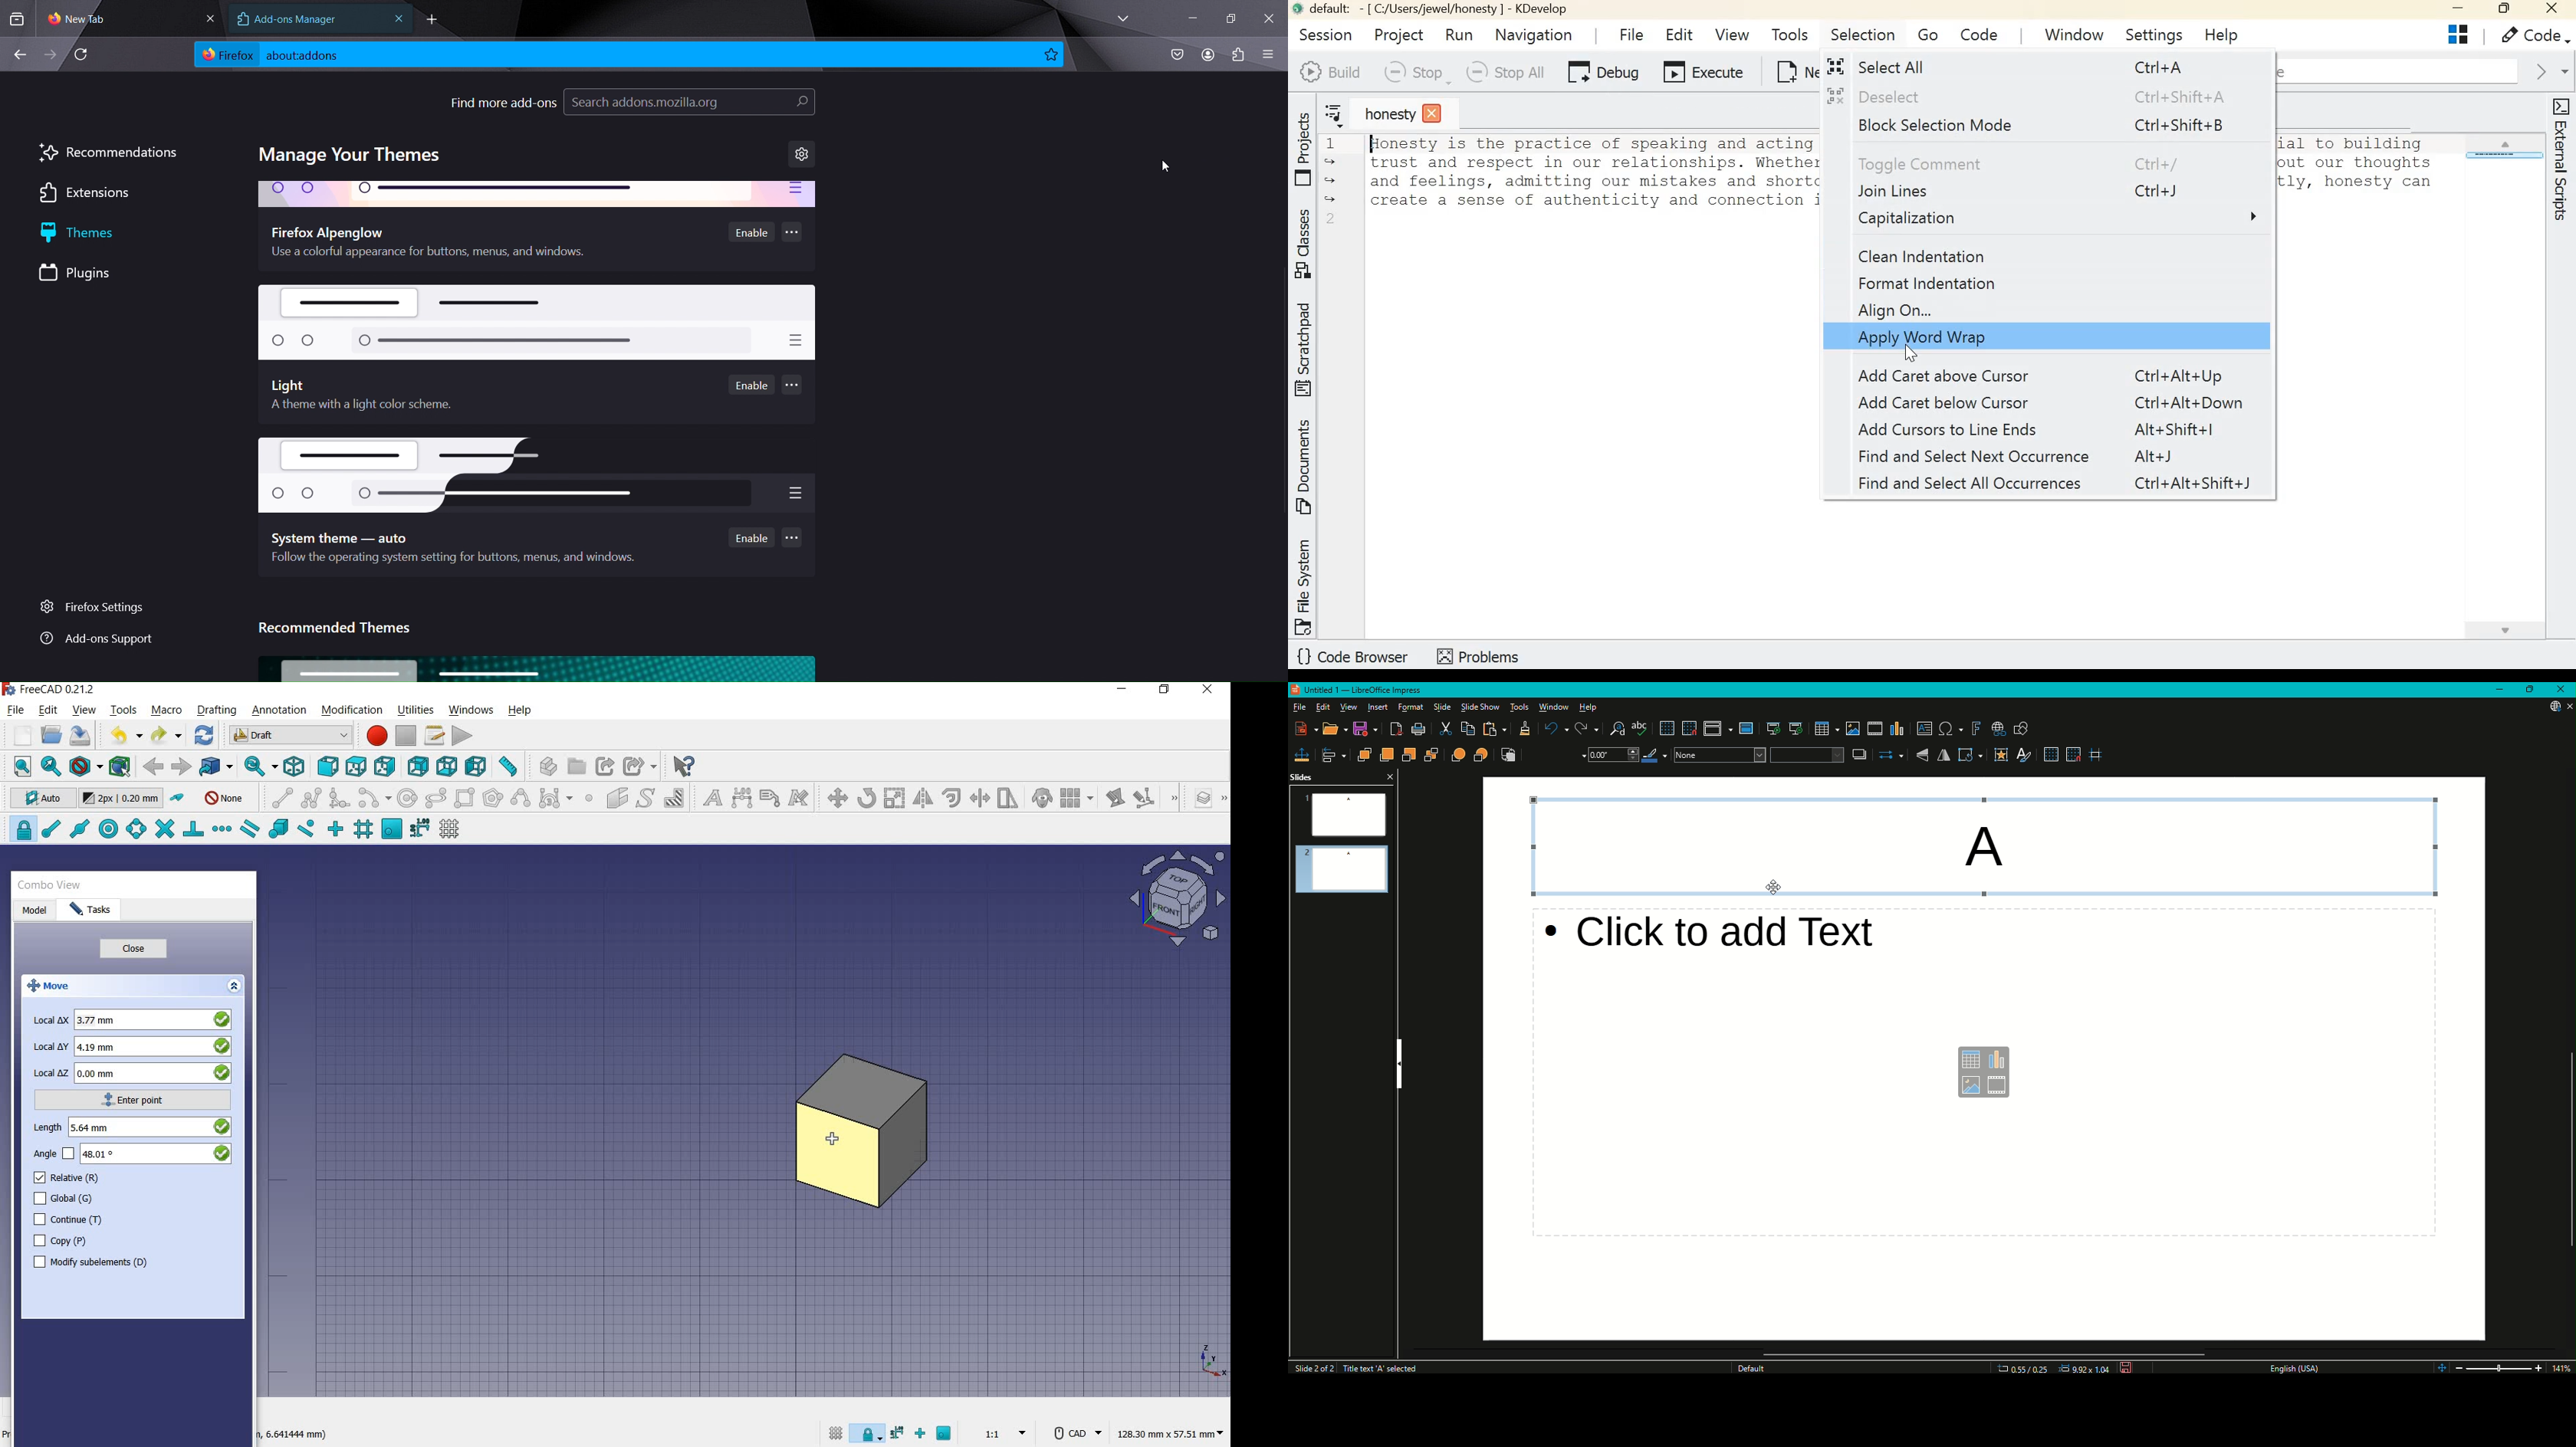 This screenshot has height=1456, width=2576. What do you see at coordinates (1269, 55) in the screenshot?
I see `open application menu` at bounding box center [1269, 55].